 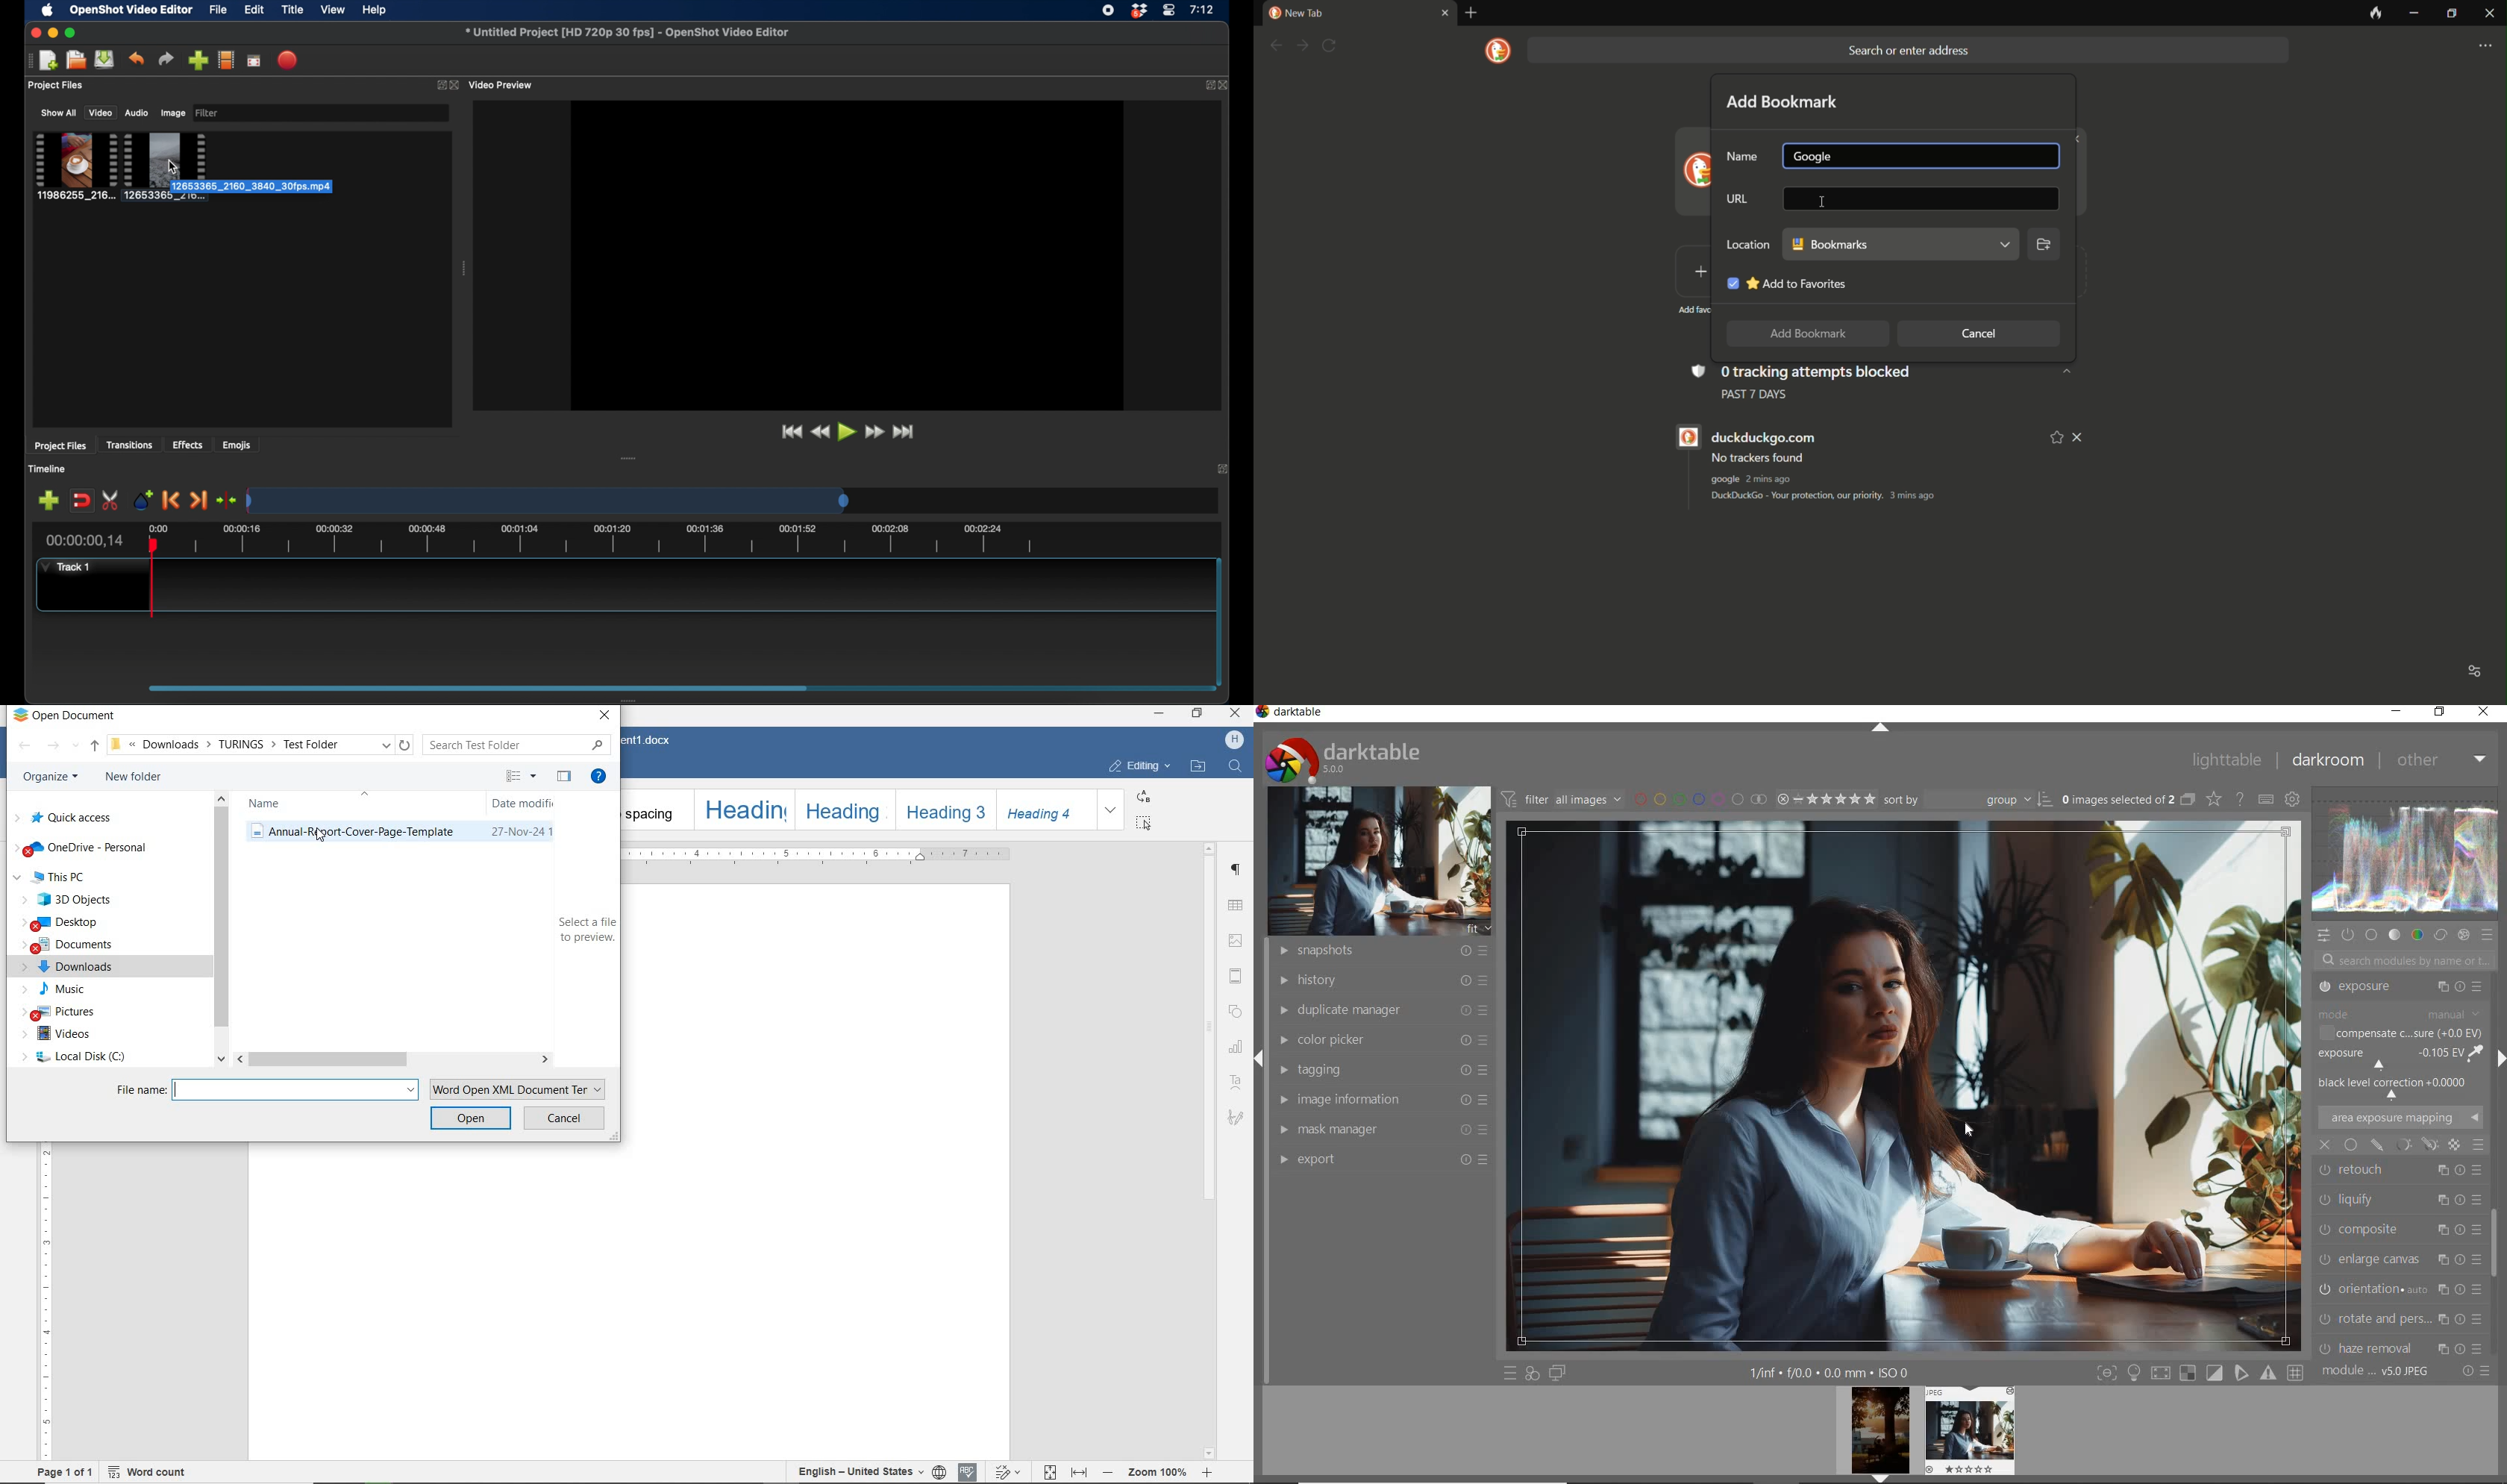 I want to click on path, so click(x=259, y=745).